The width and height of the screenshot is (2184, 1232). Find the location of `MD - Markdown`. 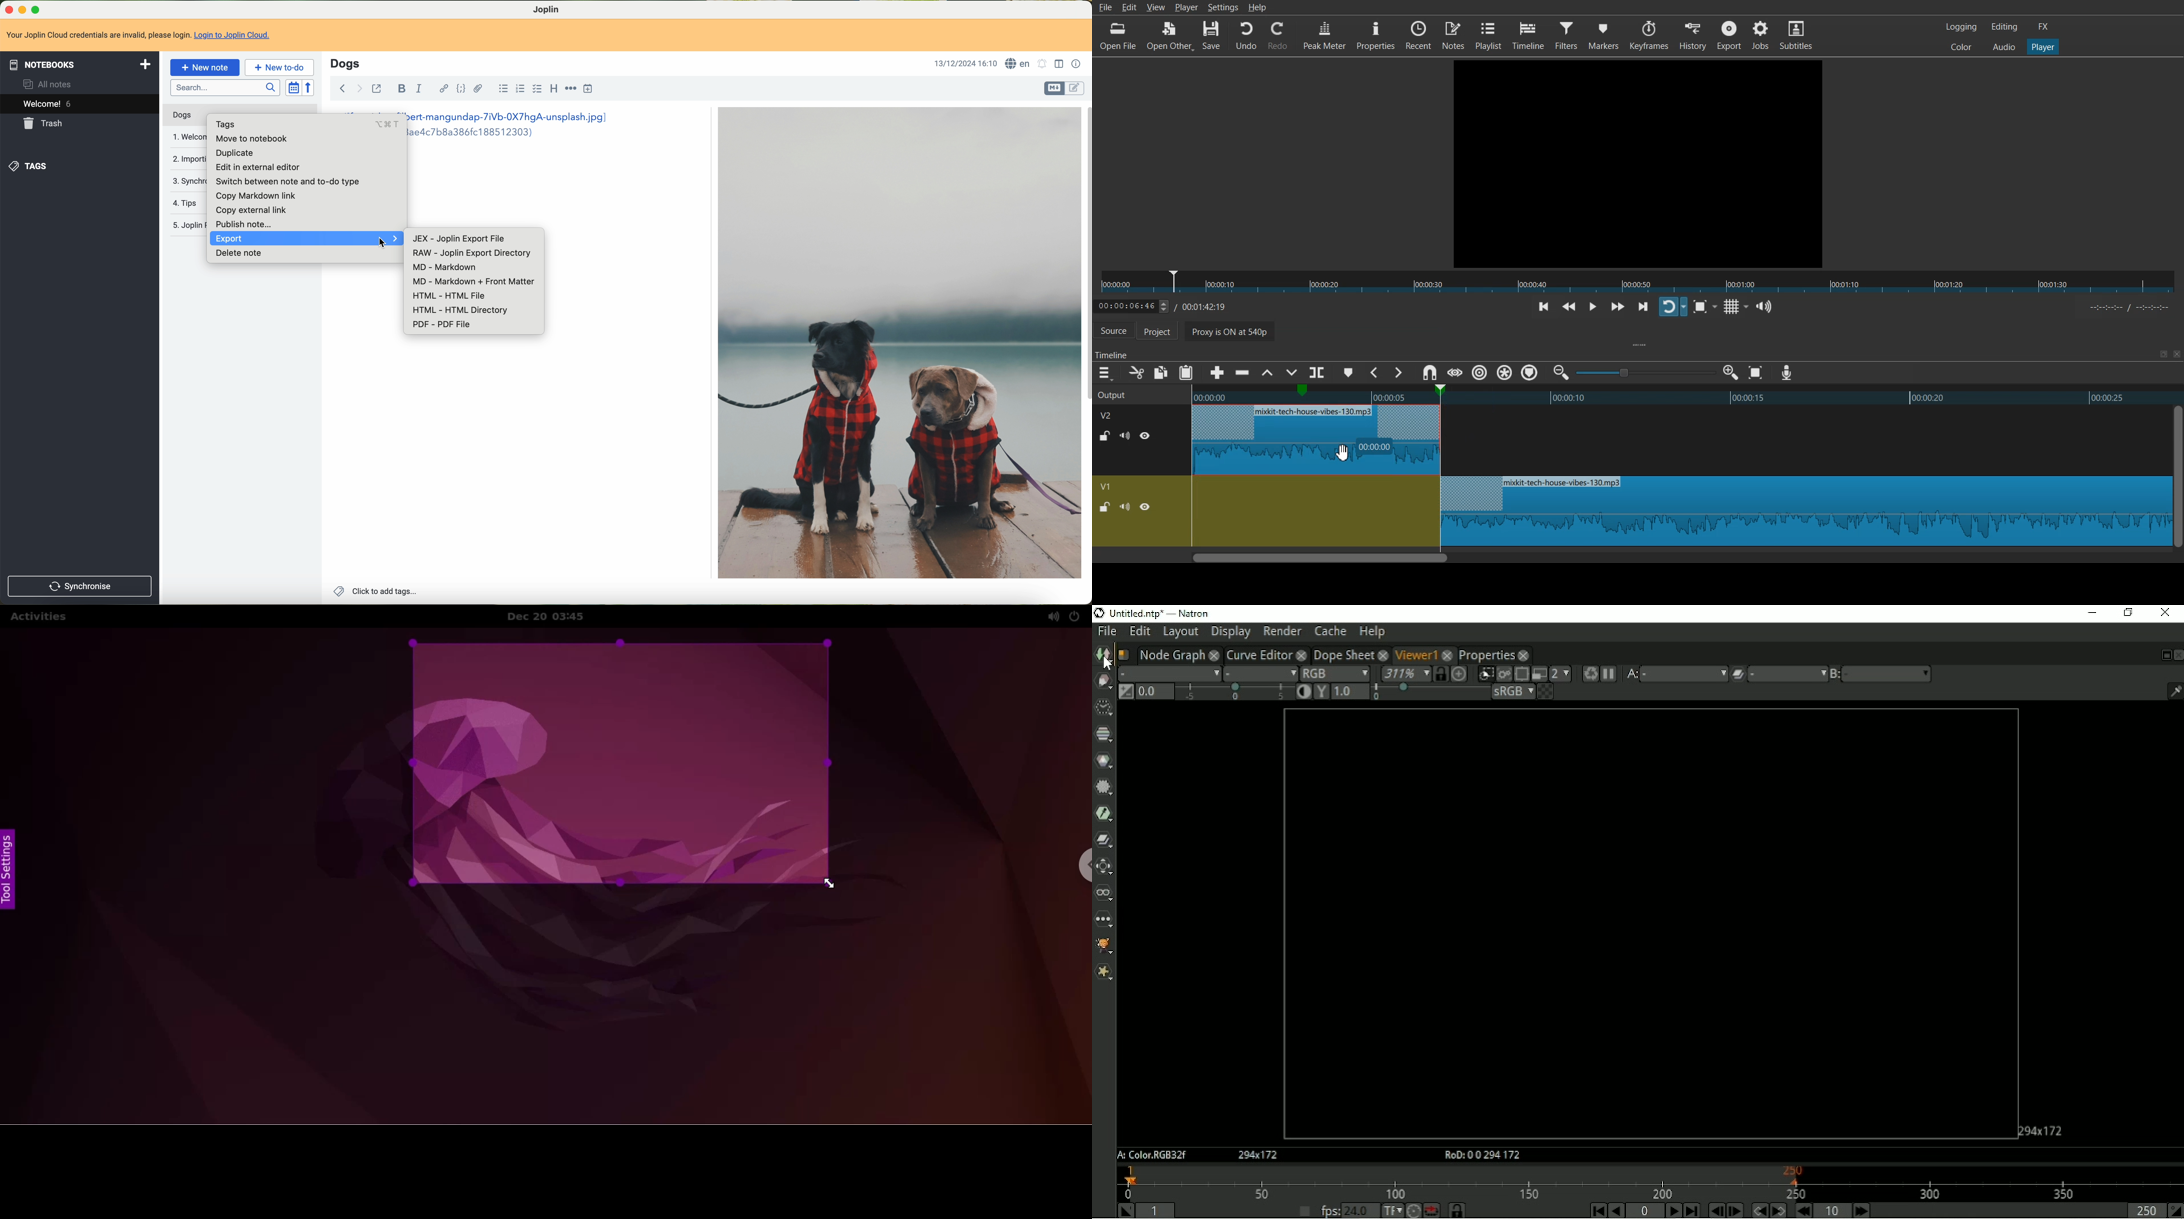

MD - Markdown is located at coordinates (448, 267).